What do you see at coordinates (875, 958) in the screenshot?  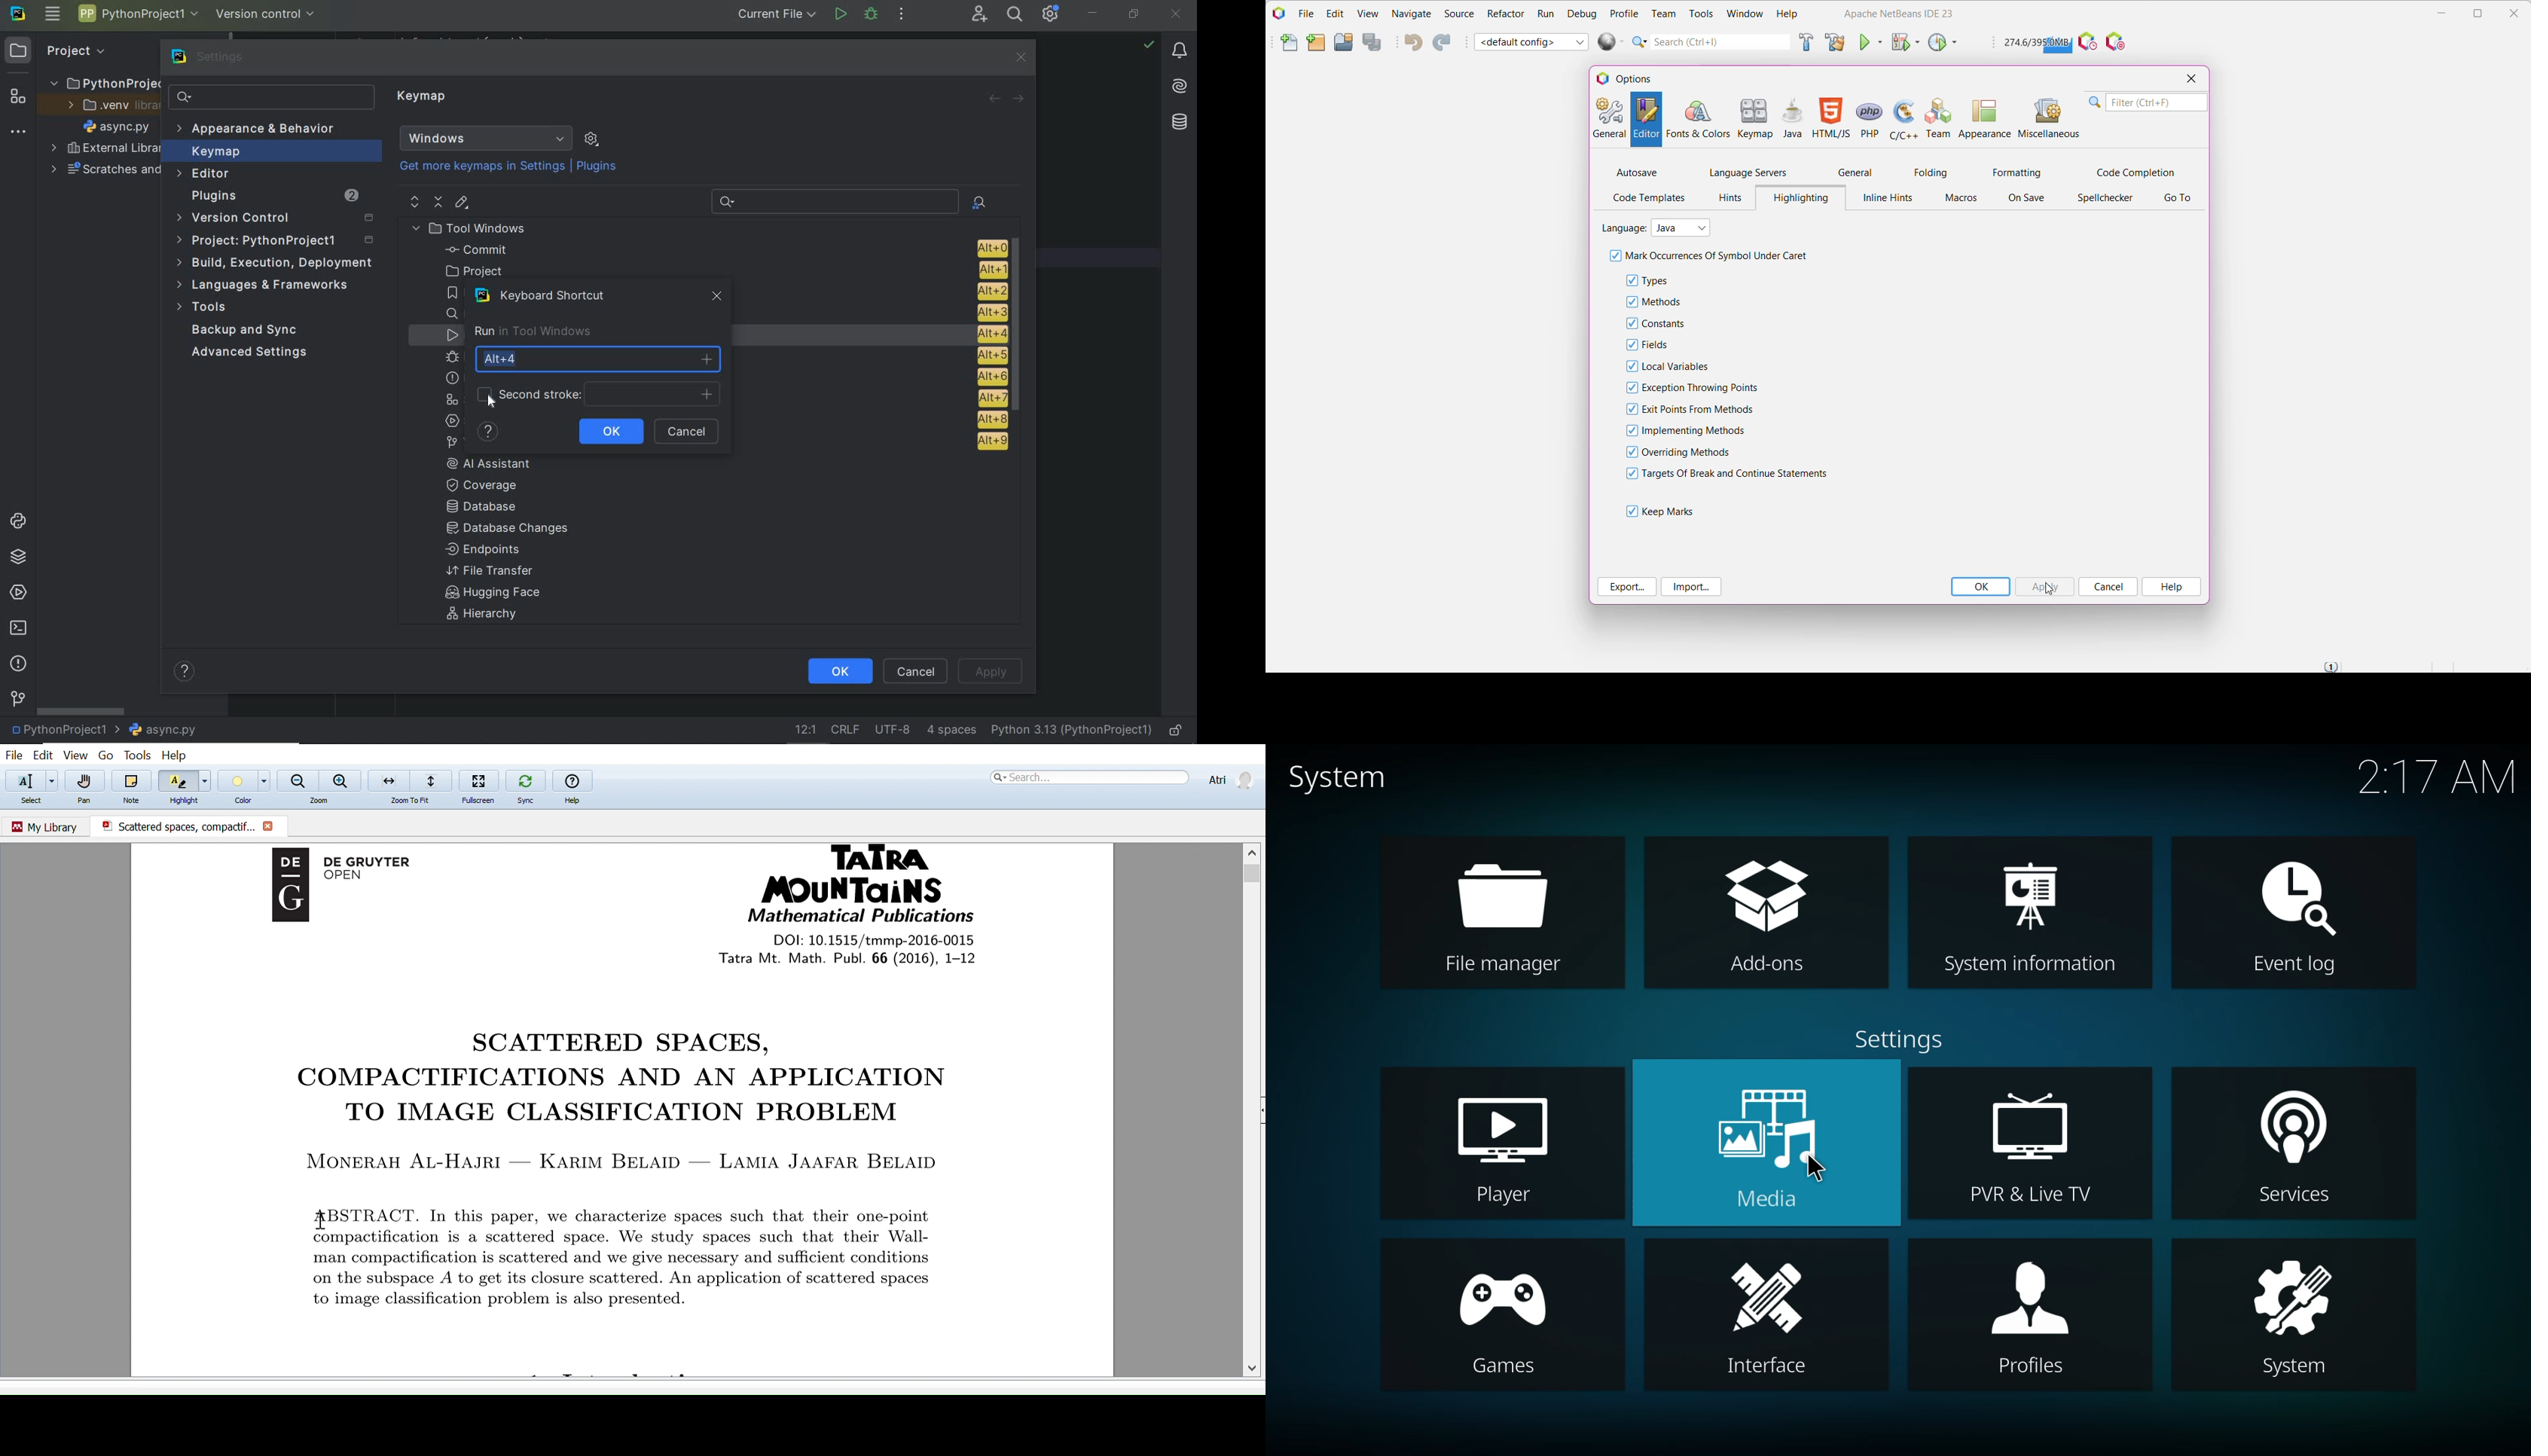 I see `tatra Mt. Math Publi. 66 (2016), 1-12 ` at bounding box center [875, 958].